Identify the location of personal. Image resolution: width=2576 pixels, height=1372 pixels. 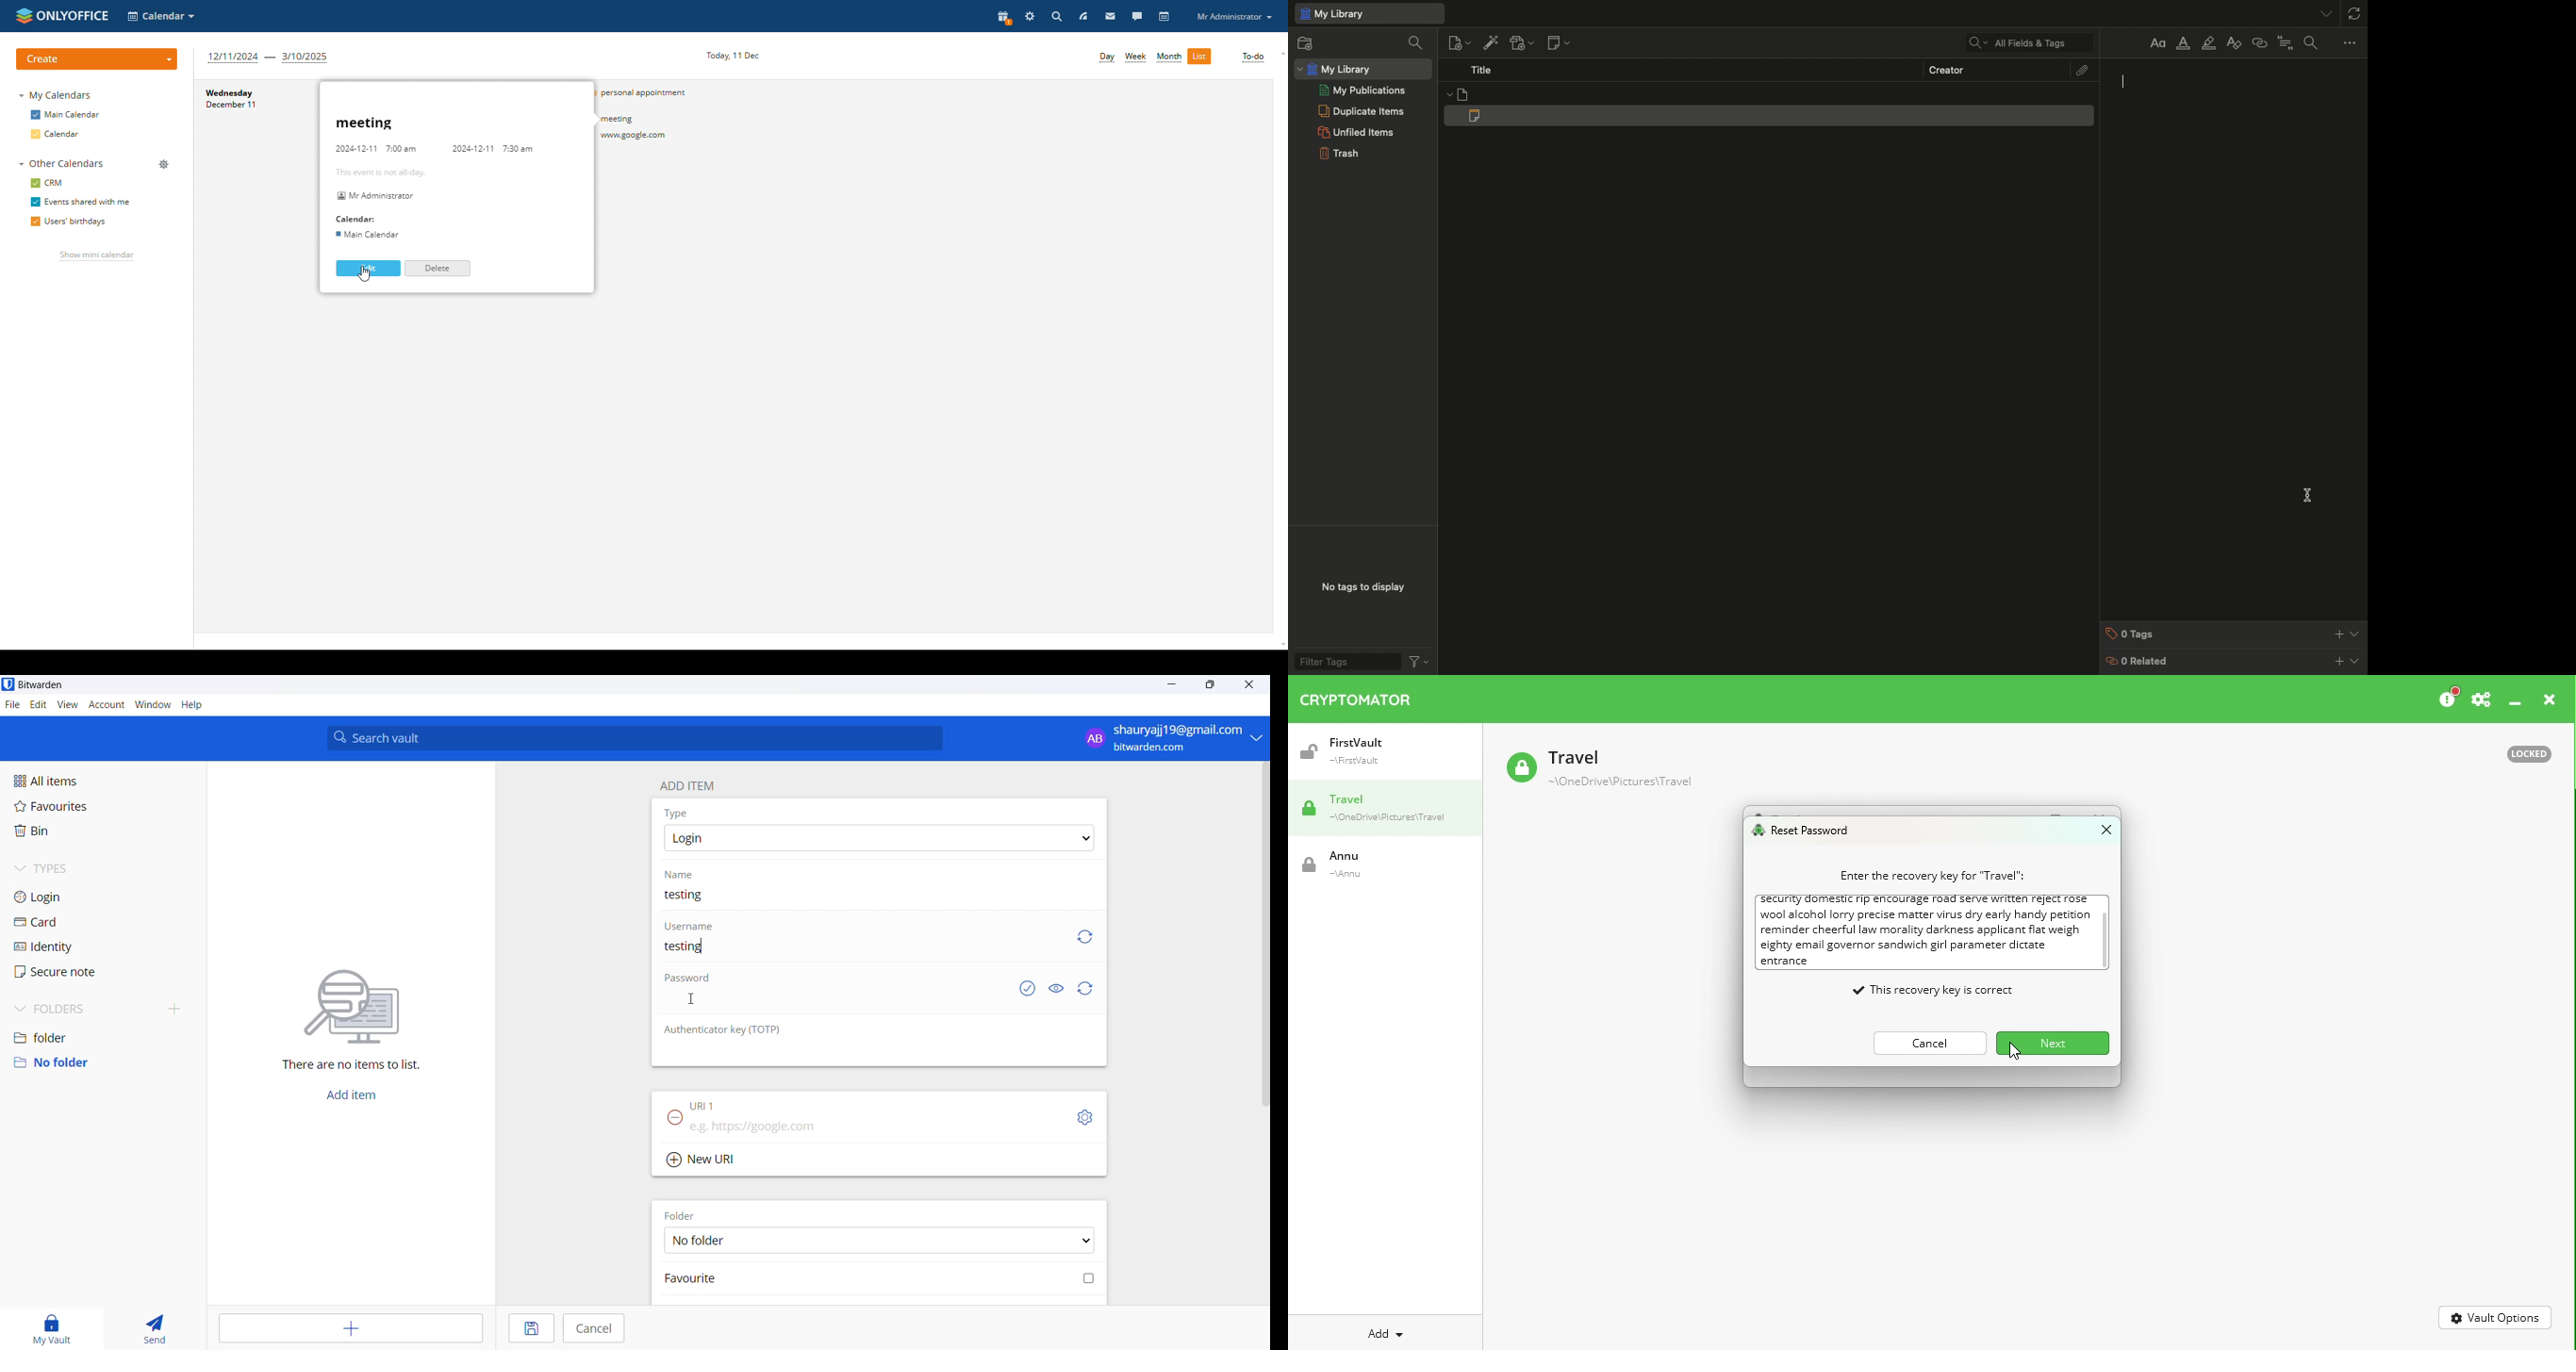
(657, 93).